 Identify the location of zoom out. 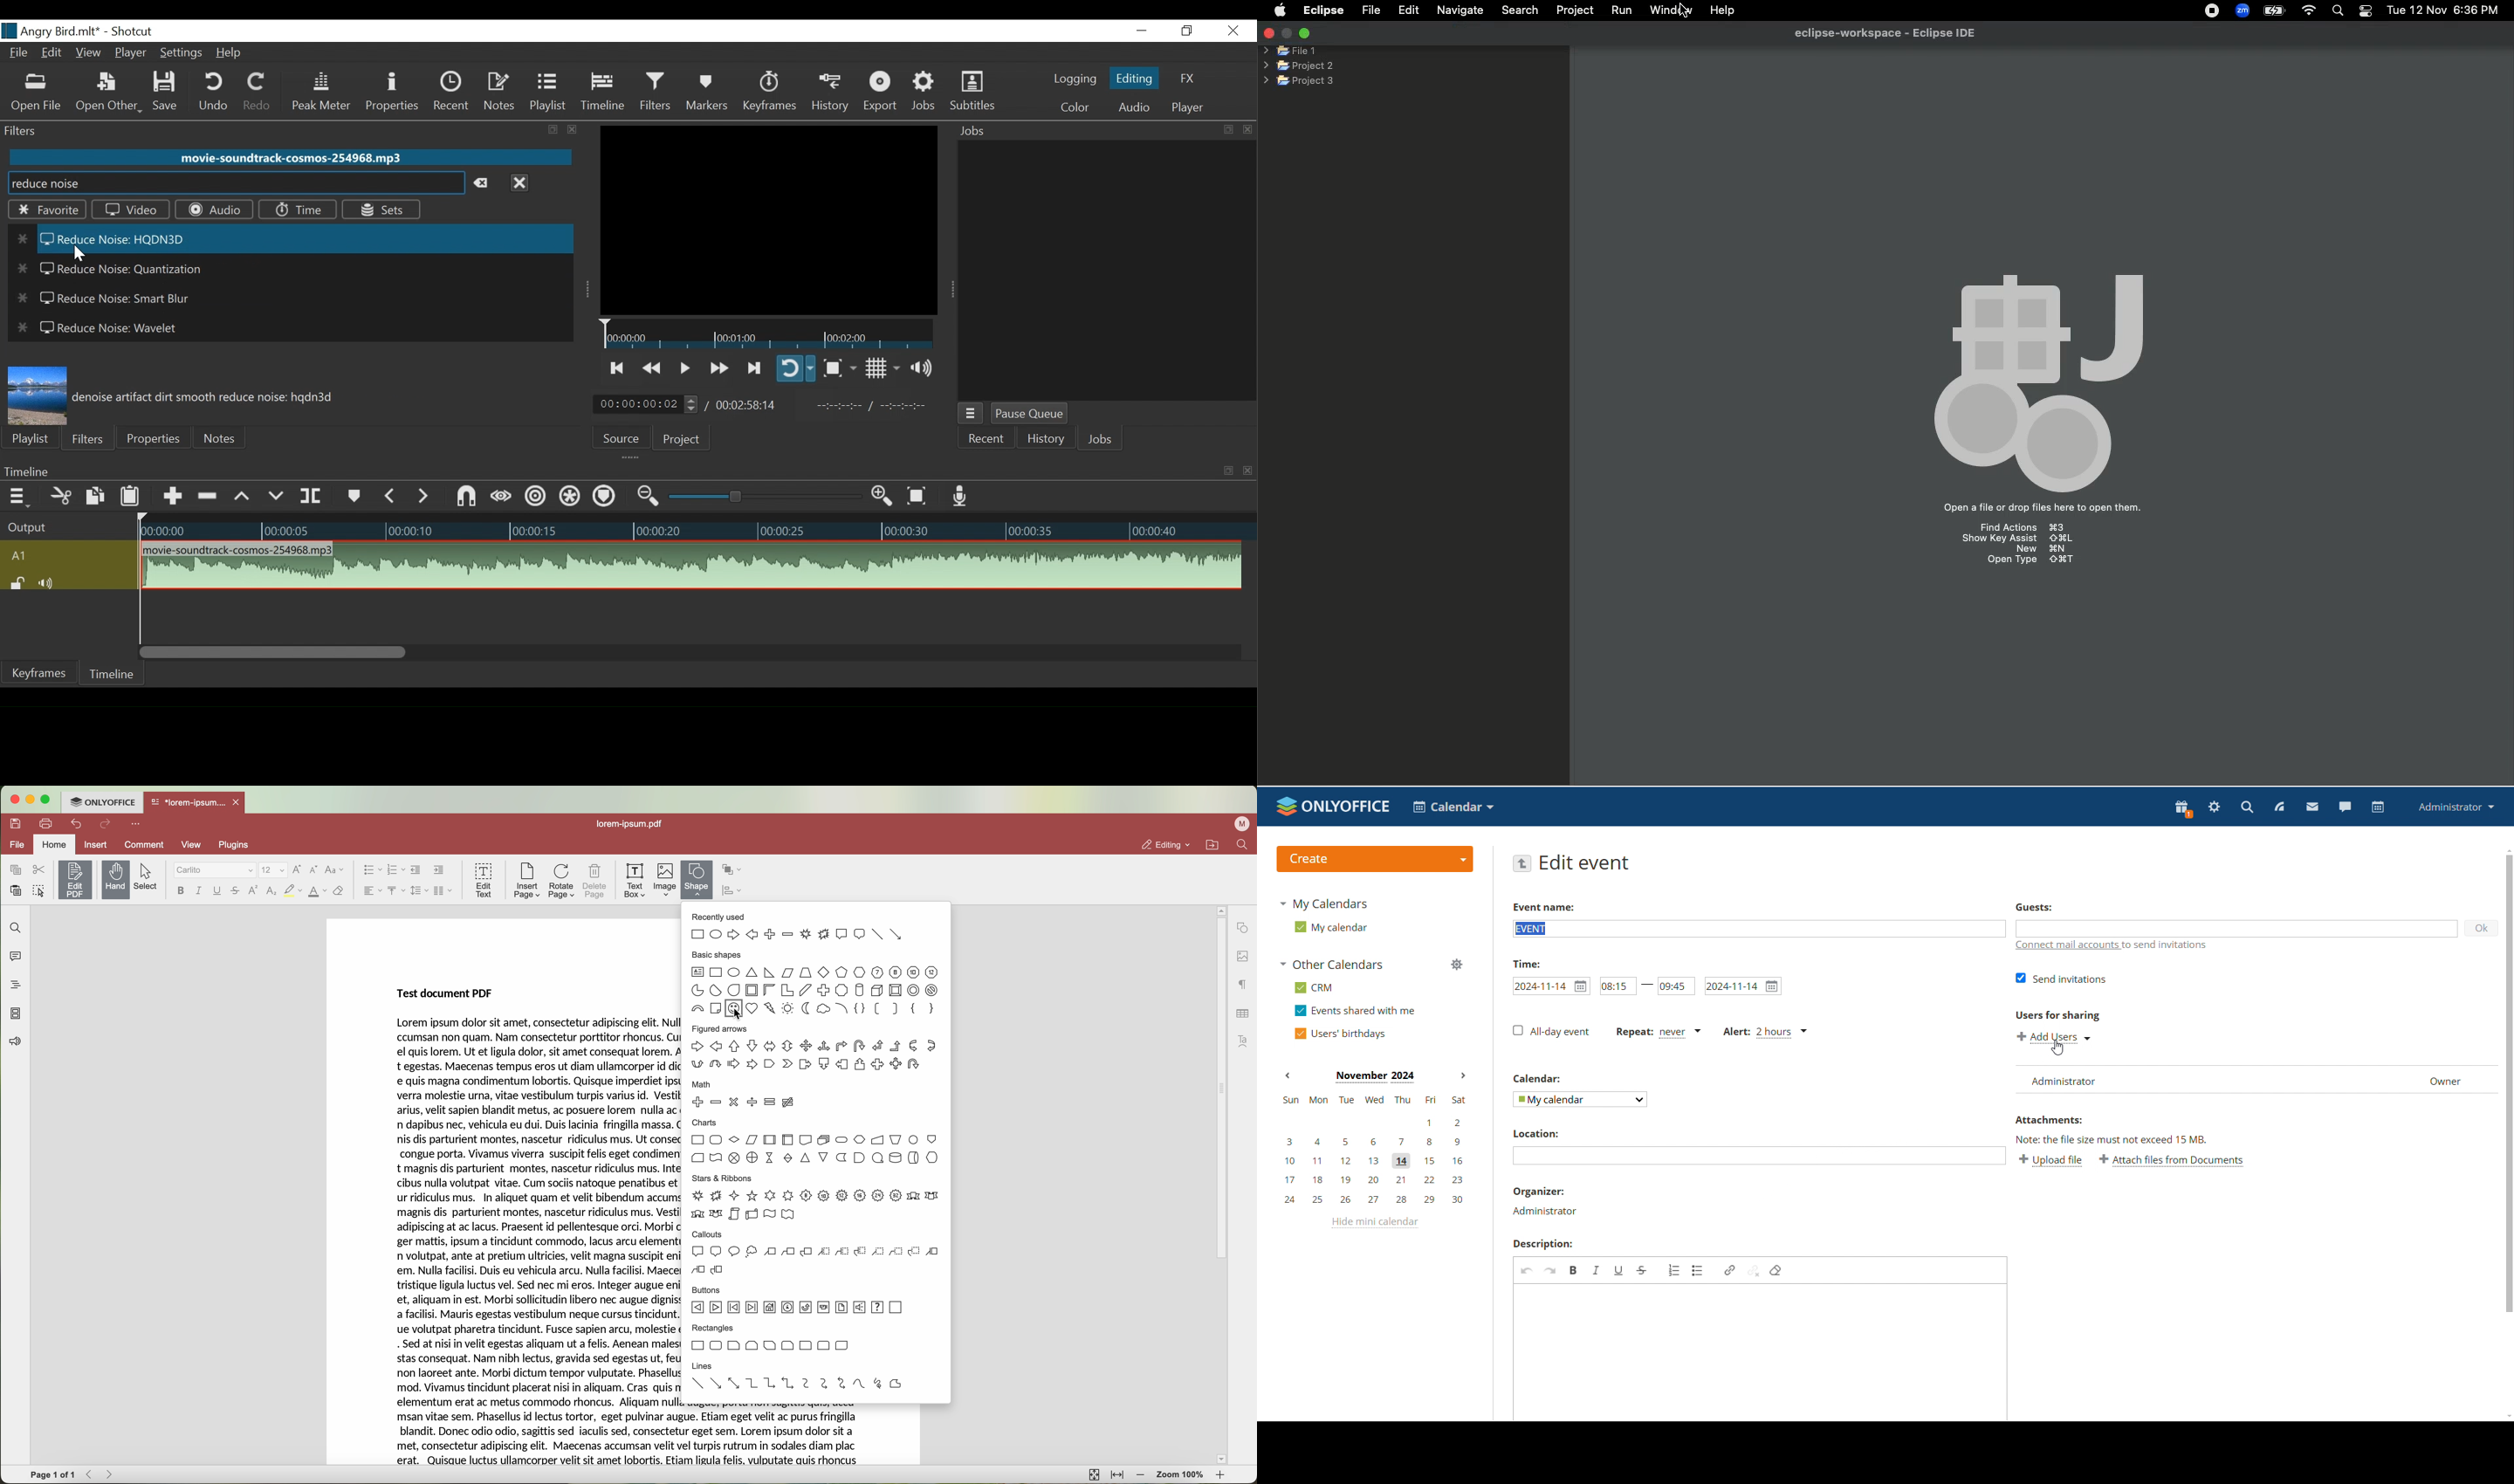
(1142, 1477).